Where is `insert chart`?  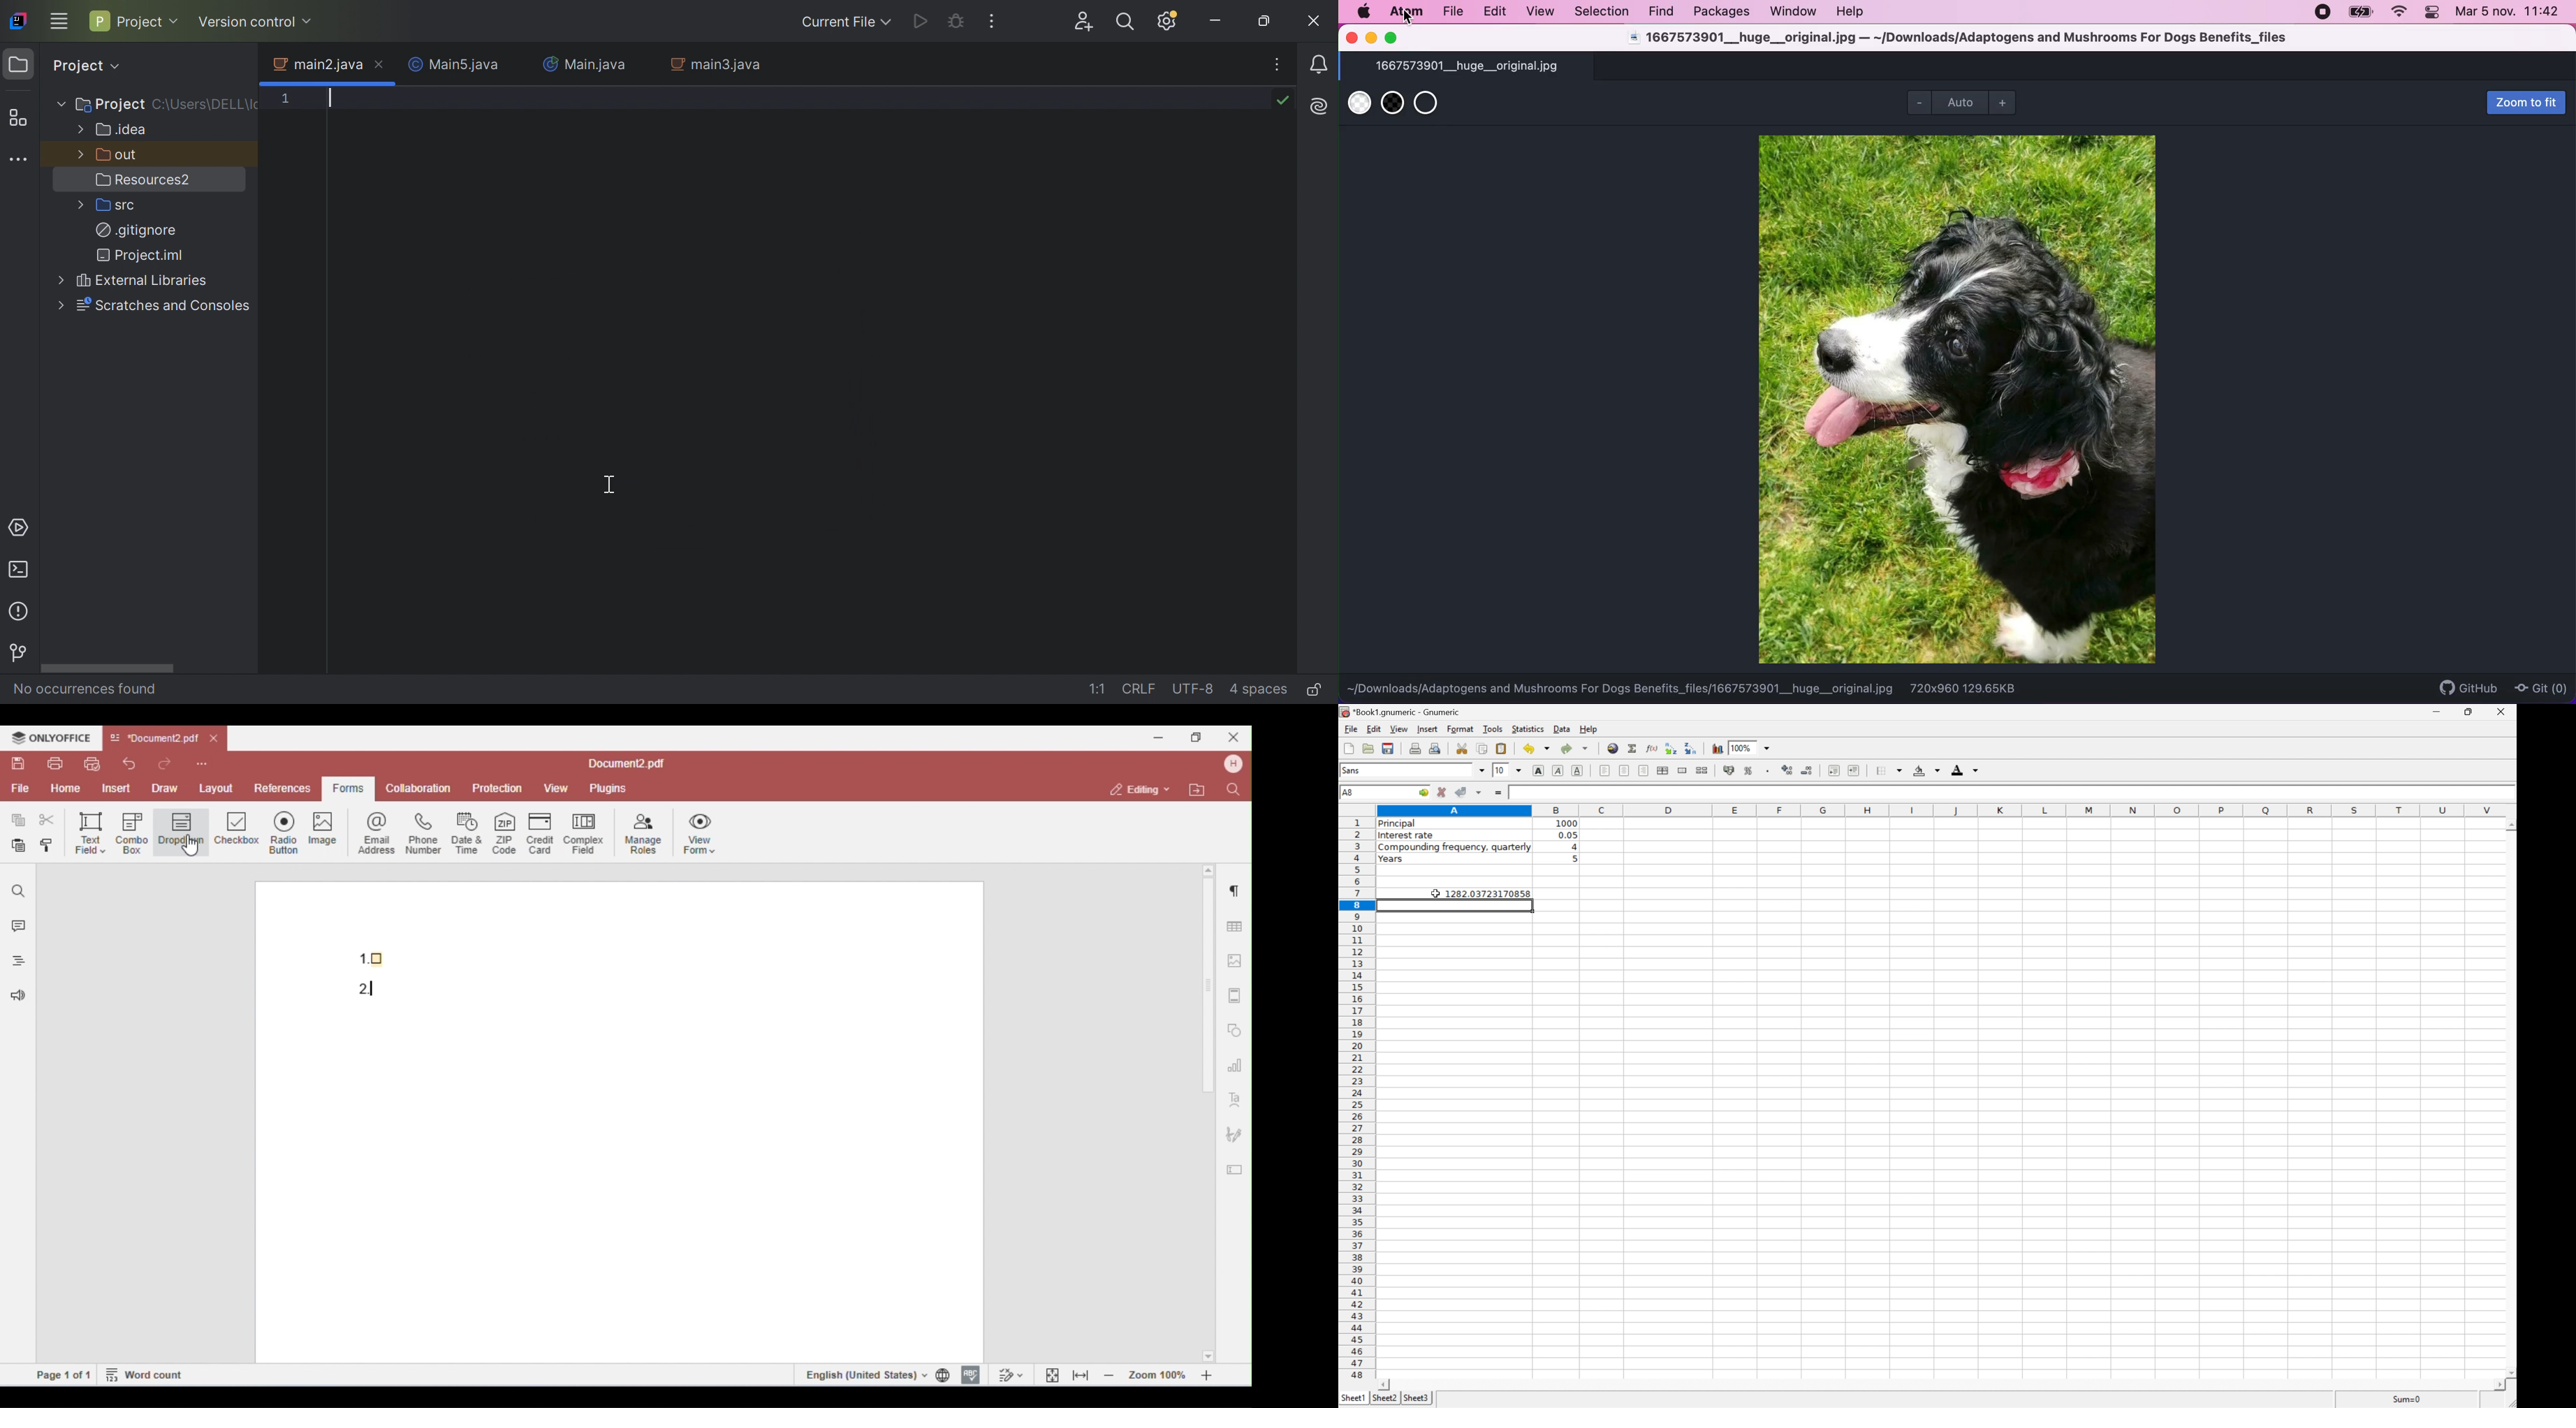 insert chart is located at coordinates (1716, 747).